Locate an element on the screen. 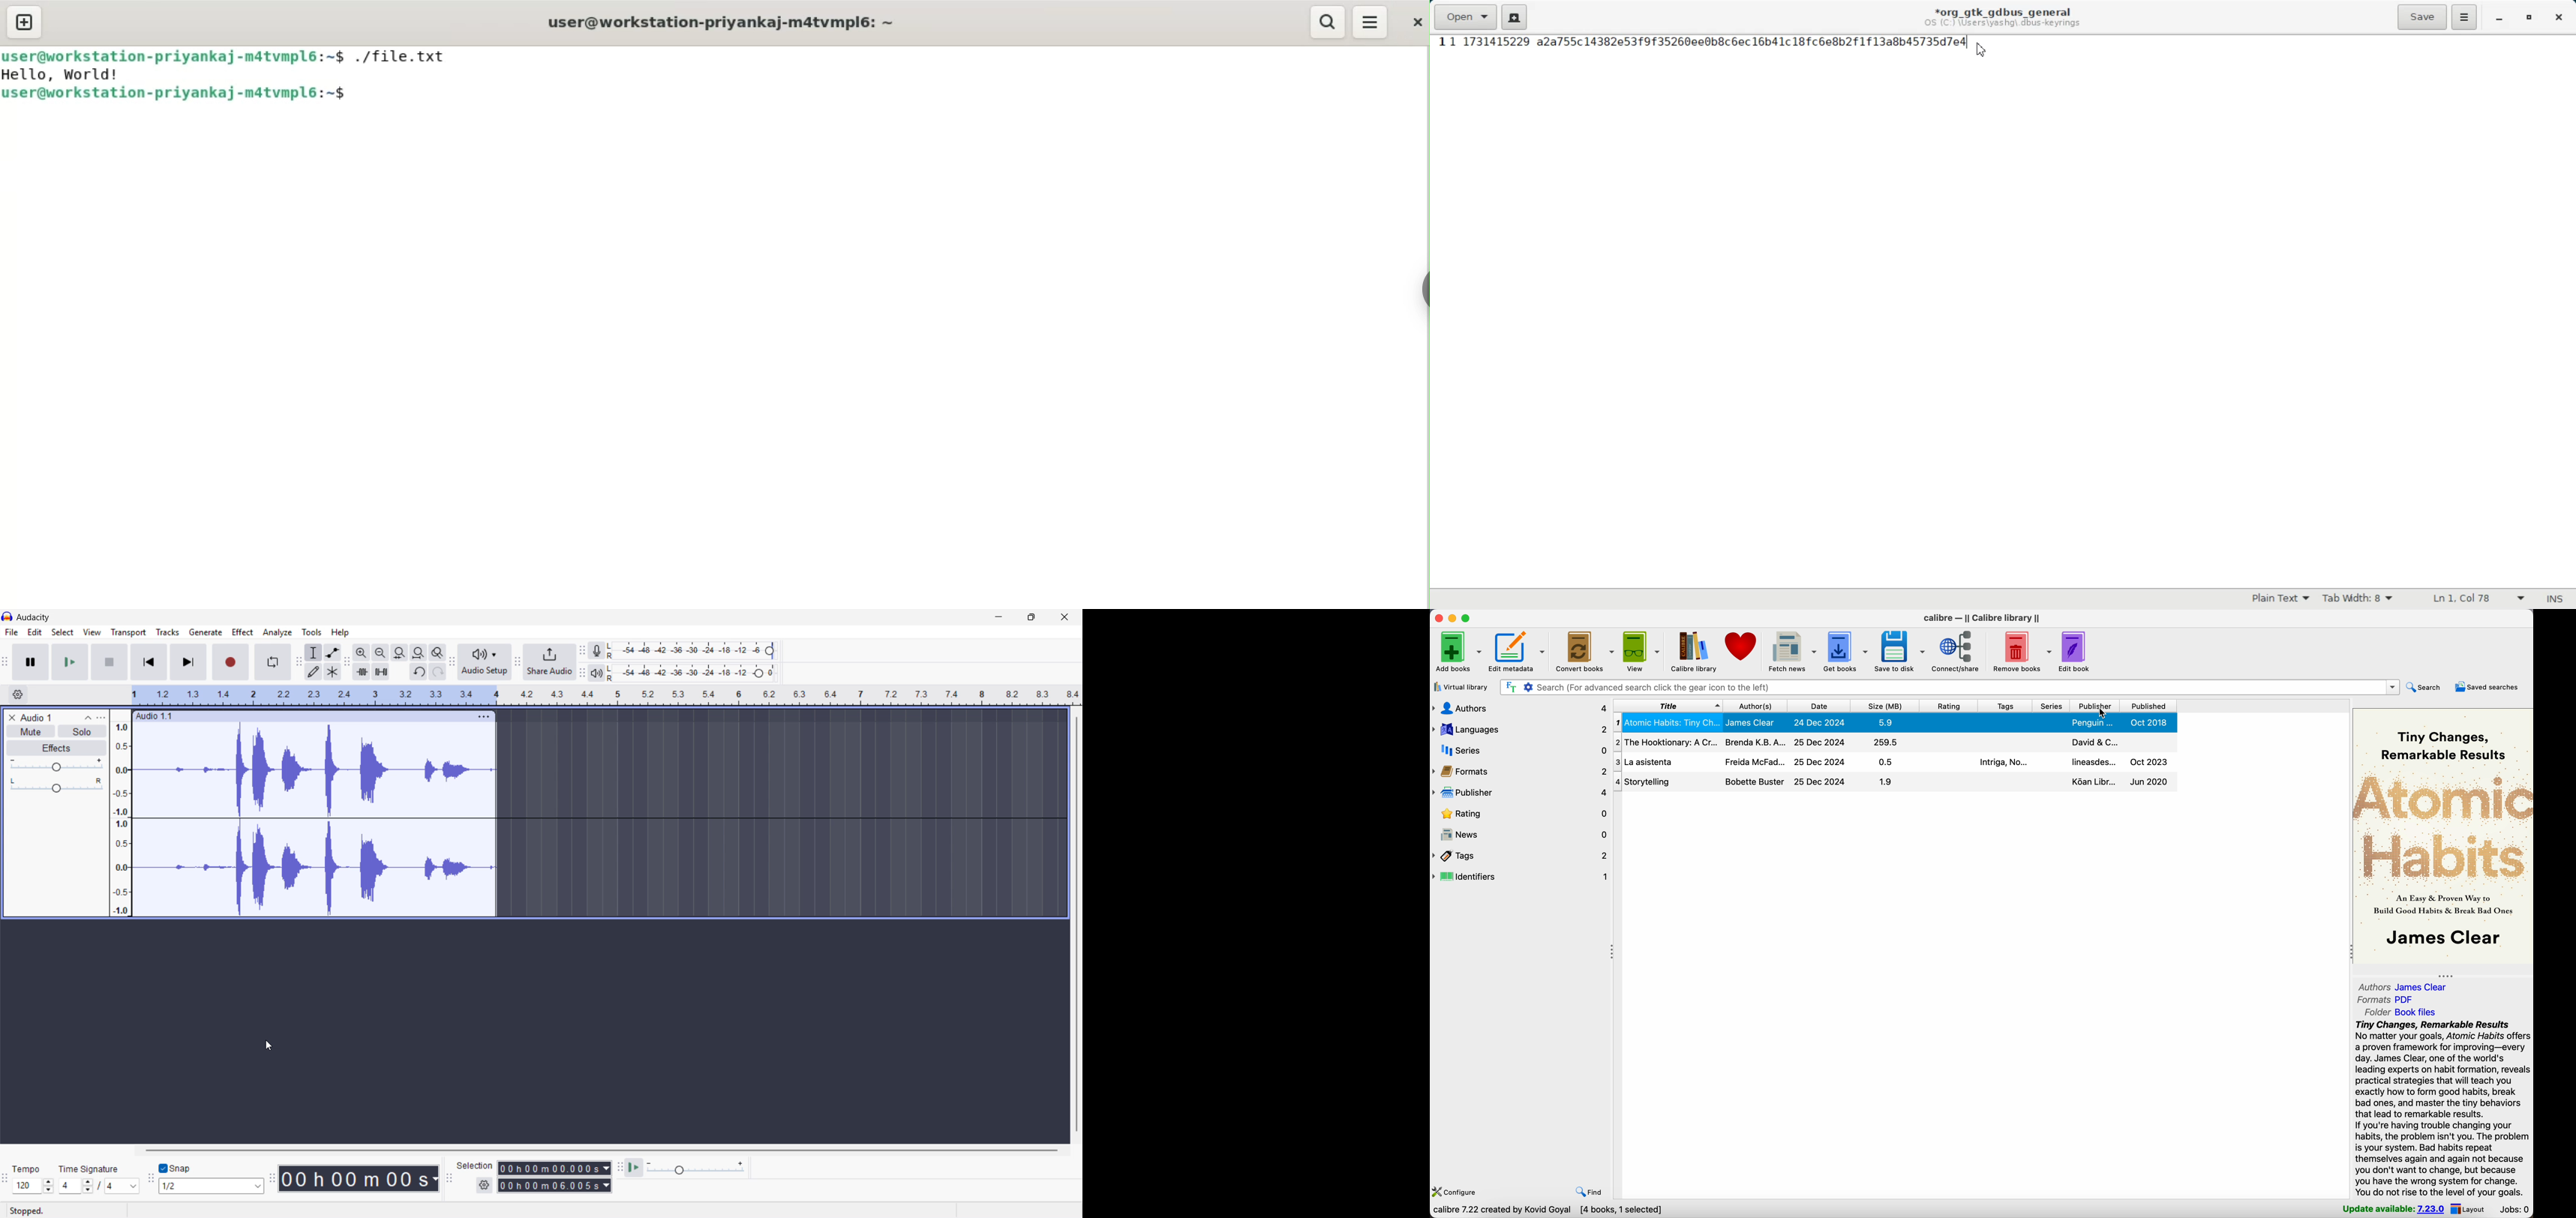 The height and width of the screenshot is (1232, 2576). series is located at coordinates (2053, 706).